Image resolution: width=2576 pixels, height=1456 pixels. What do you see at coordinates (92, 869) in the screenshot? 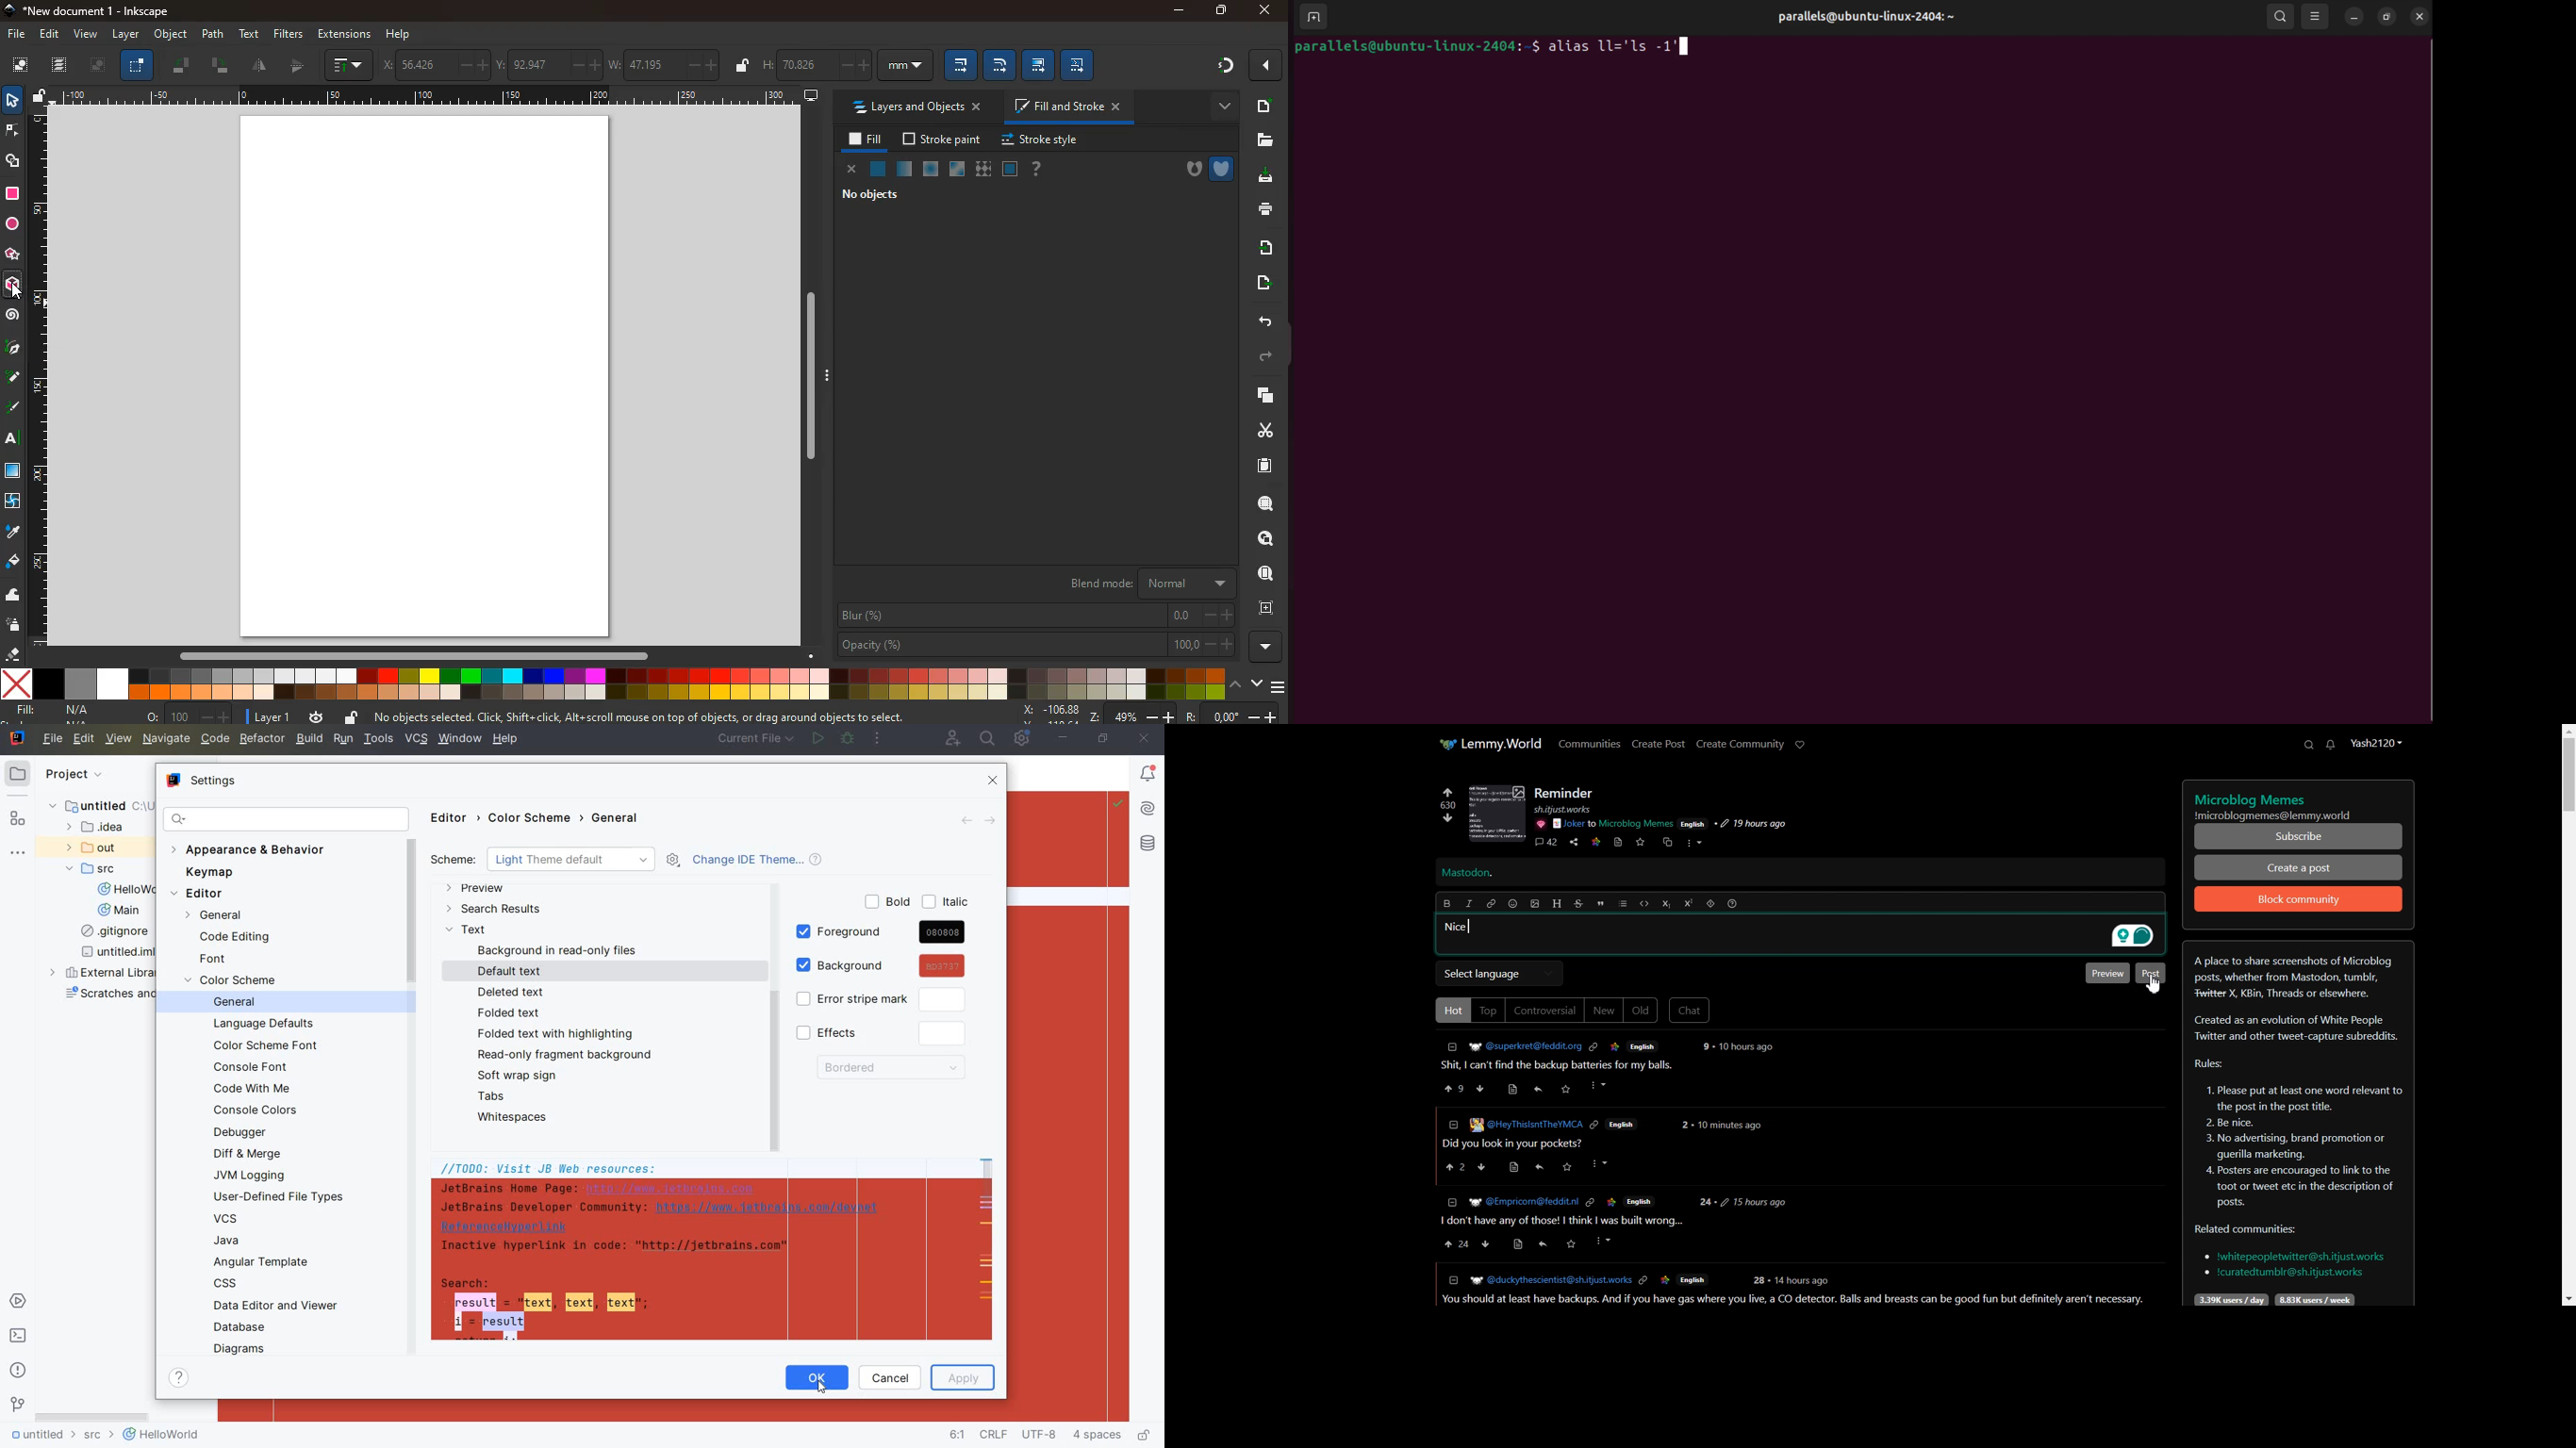
I see `SRC` at bounding box center [92, 869].